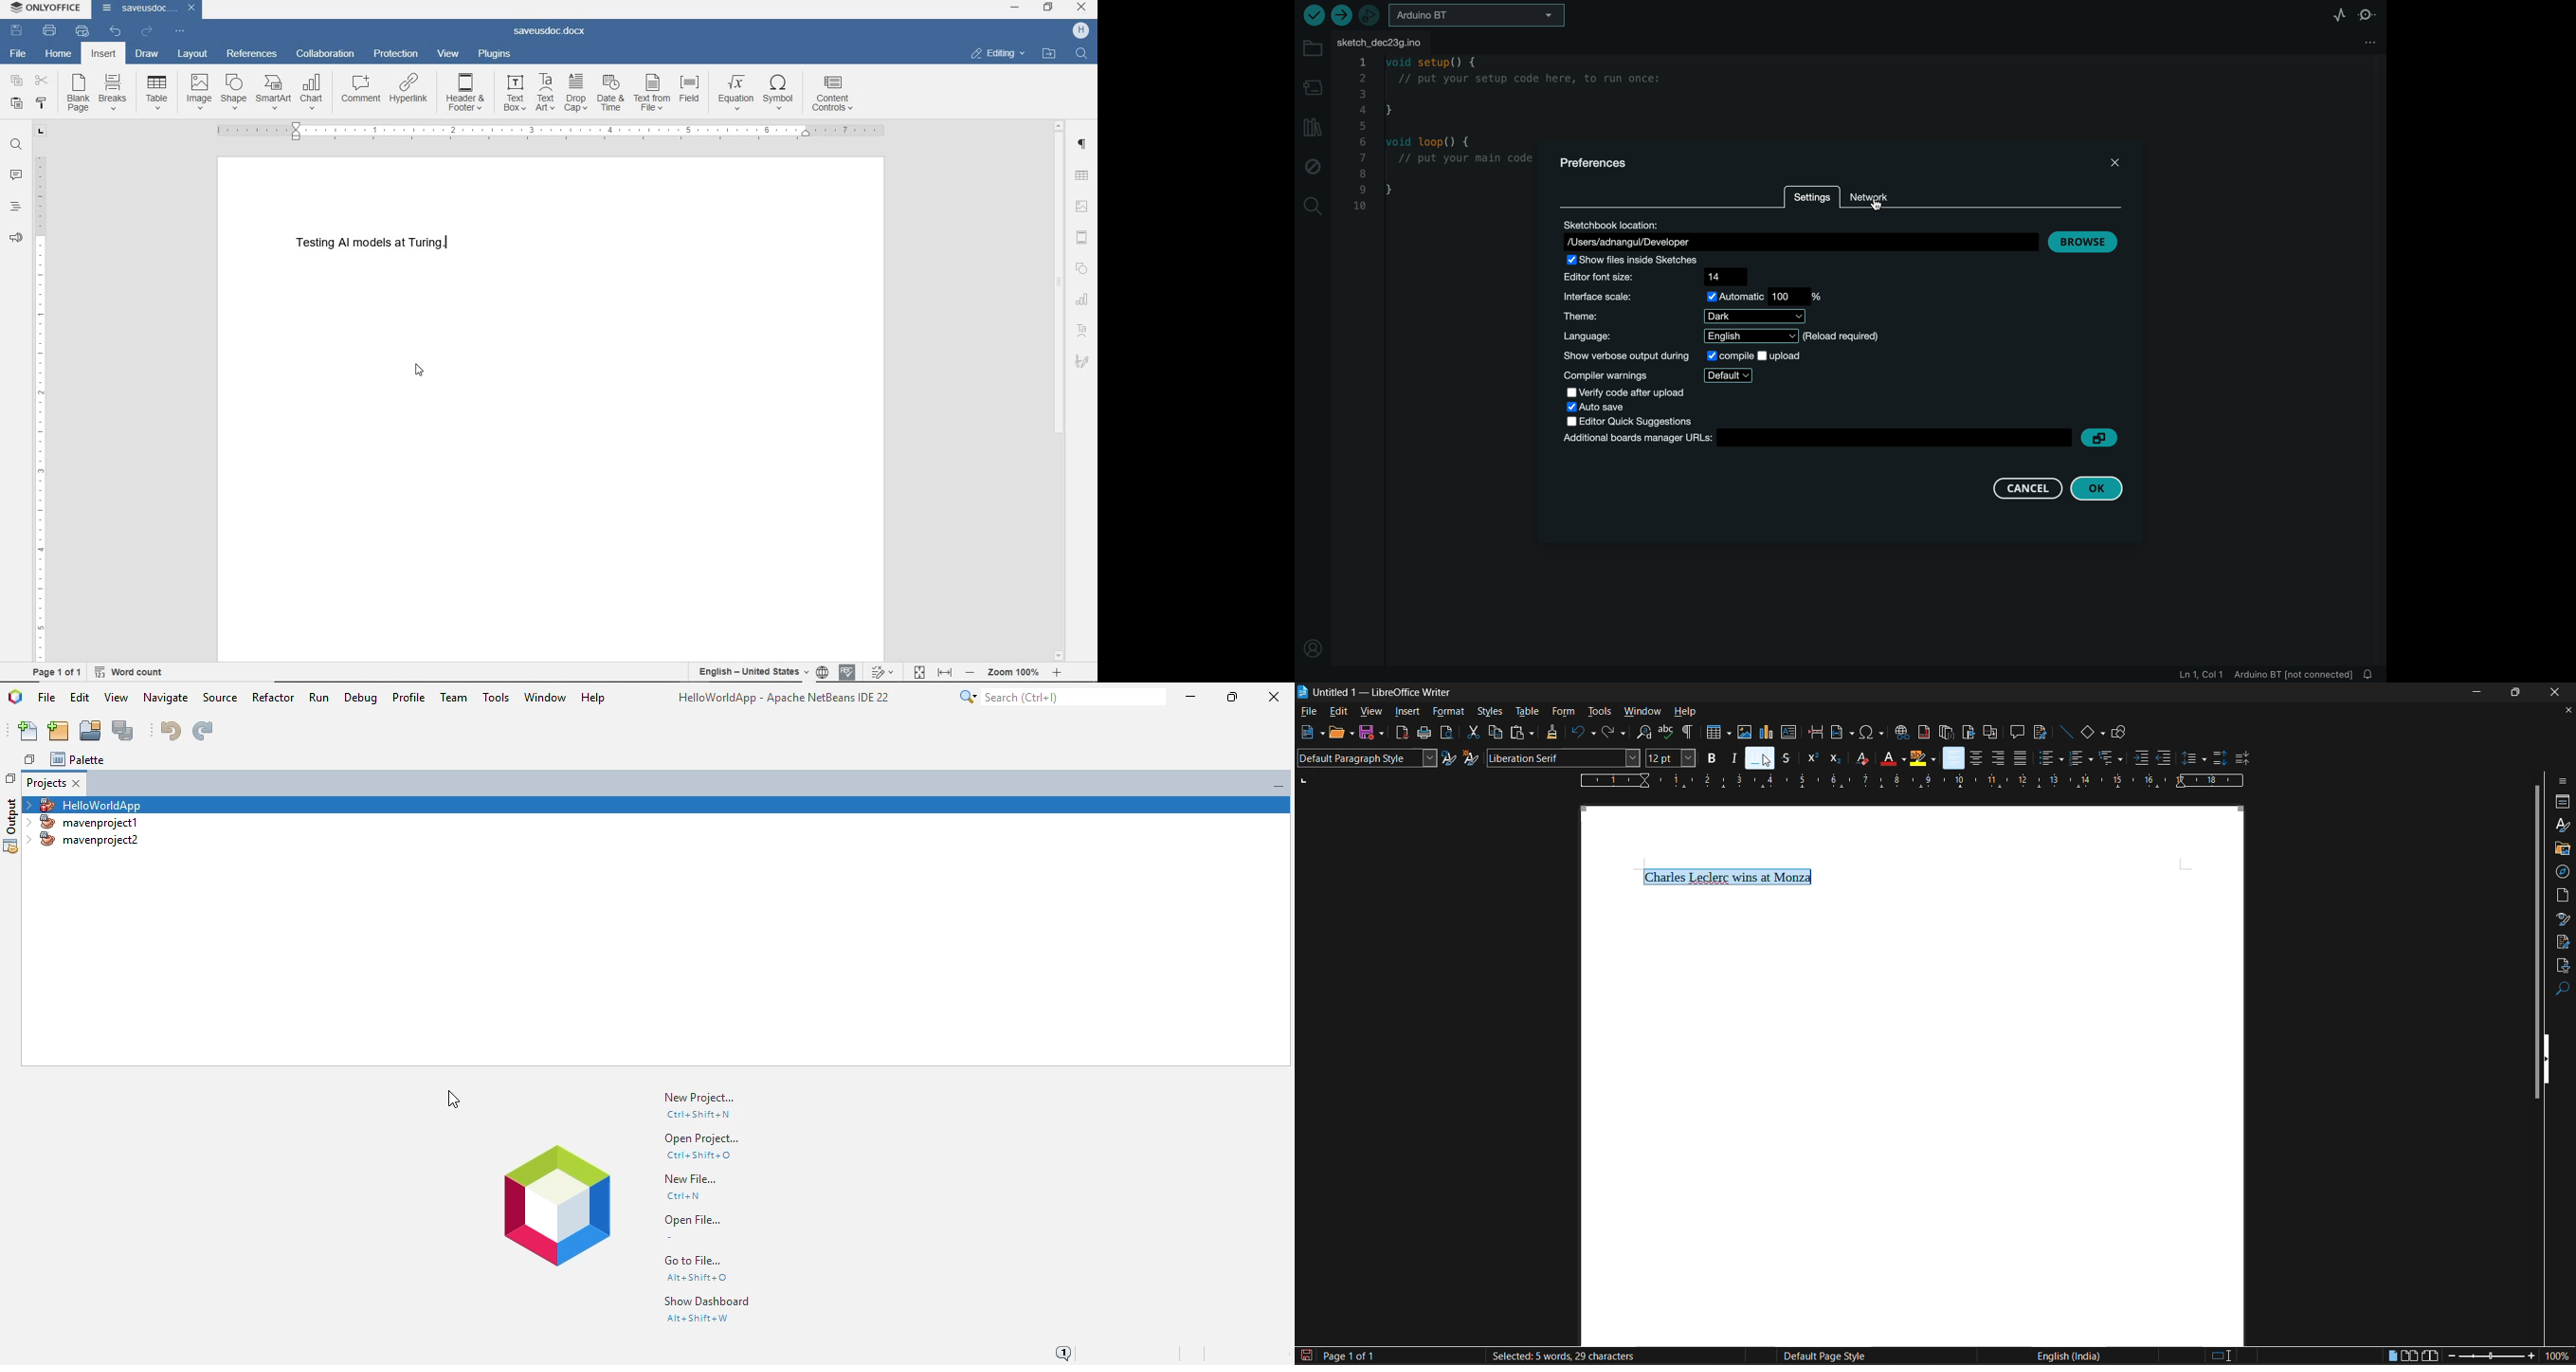 This screenshot has width=2576, height=1372. Describe the element at coordinates (1084, 362) in the screenshot. I see `signature` at that location.